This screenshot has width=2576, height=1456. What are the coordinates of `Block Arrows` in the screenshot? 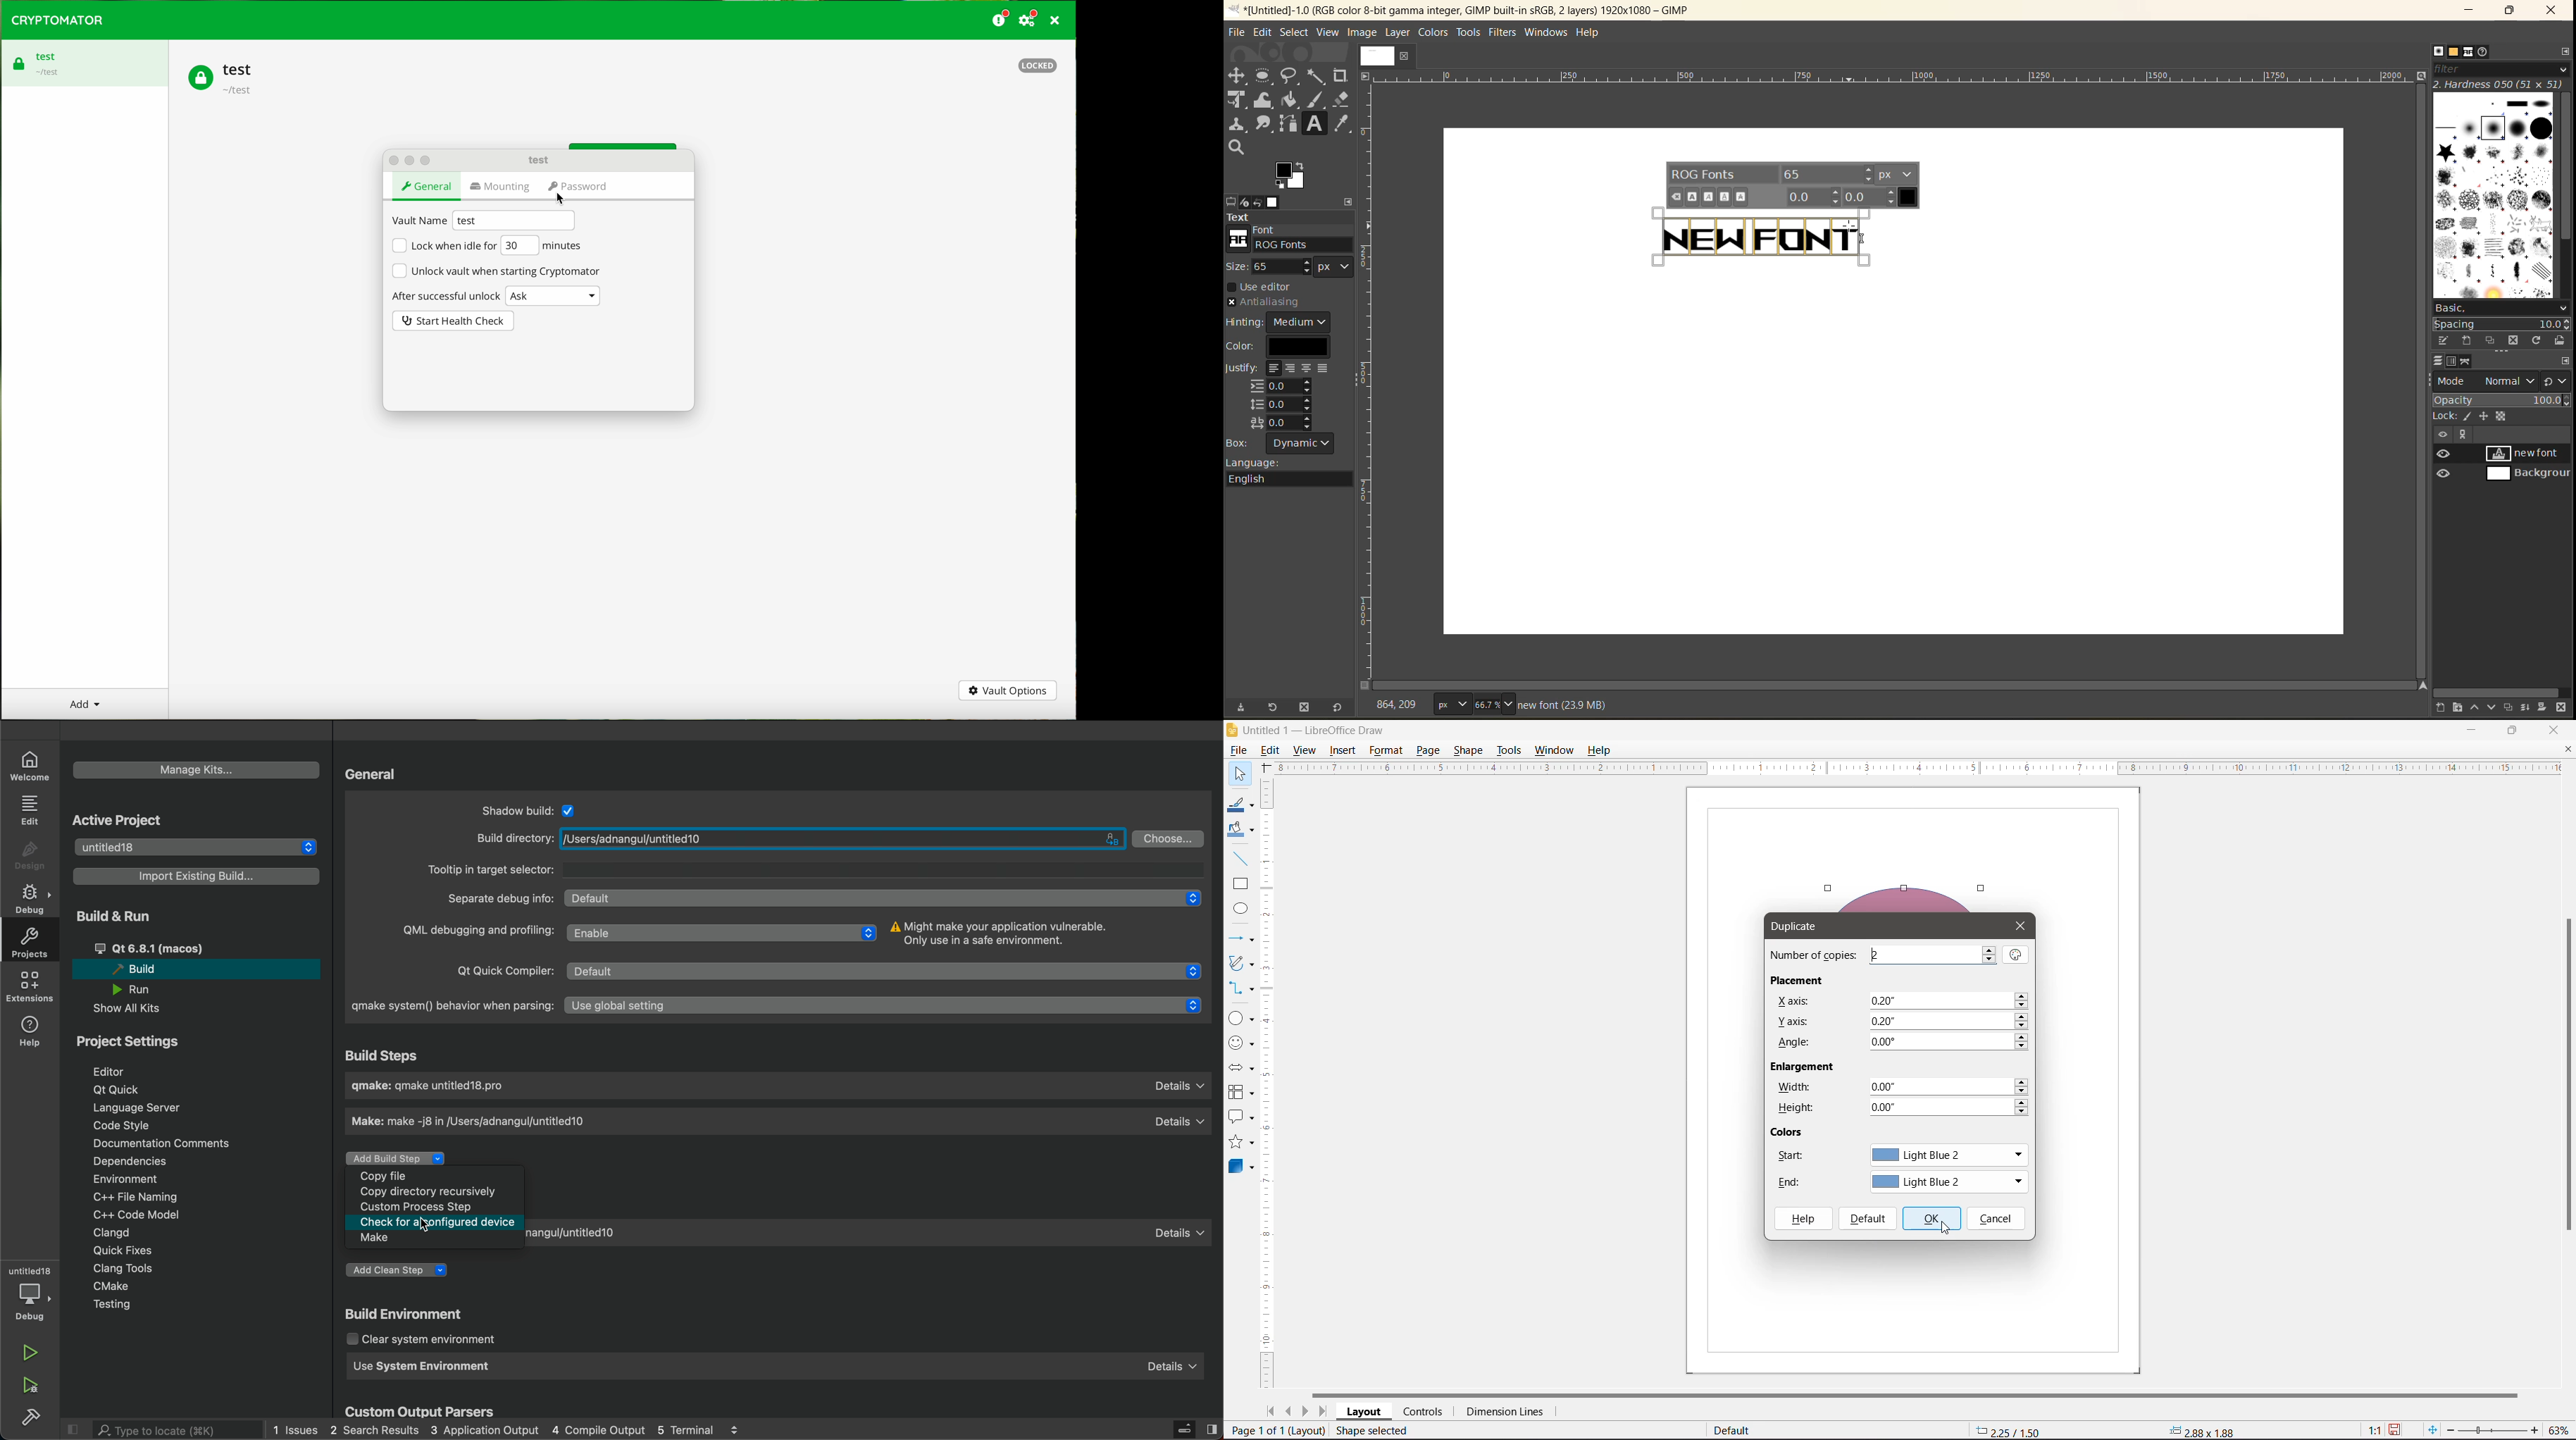 It's located at (1242, 1068).